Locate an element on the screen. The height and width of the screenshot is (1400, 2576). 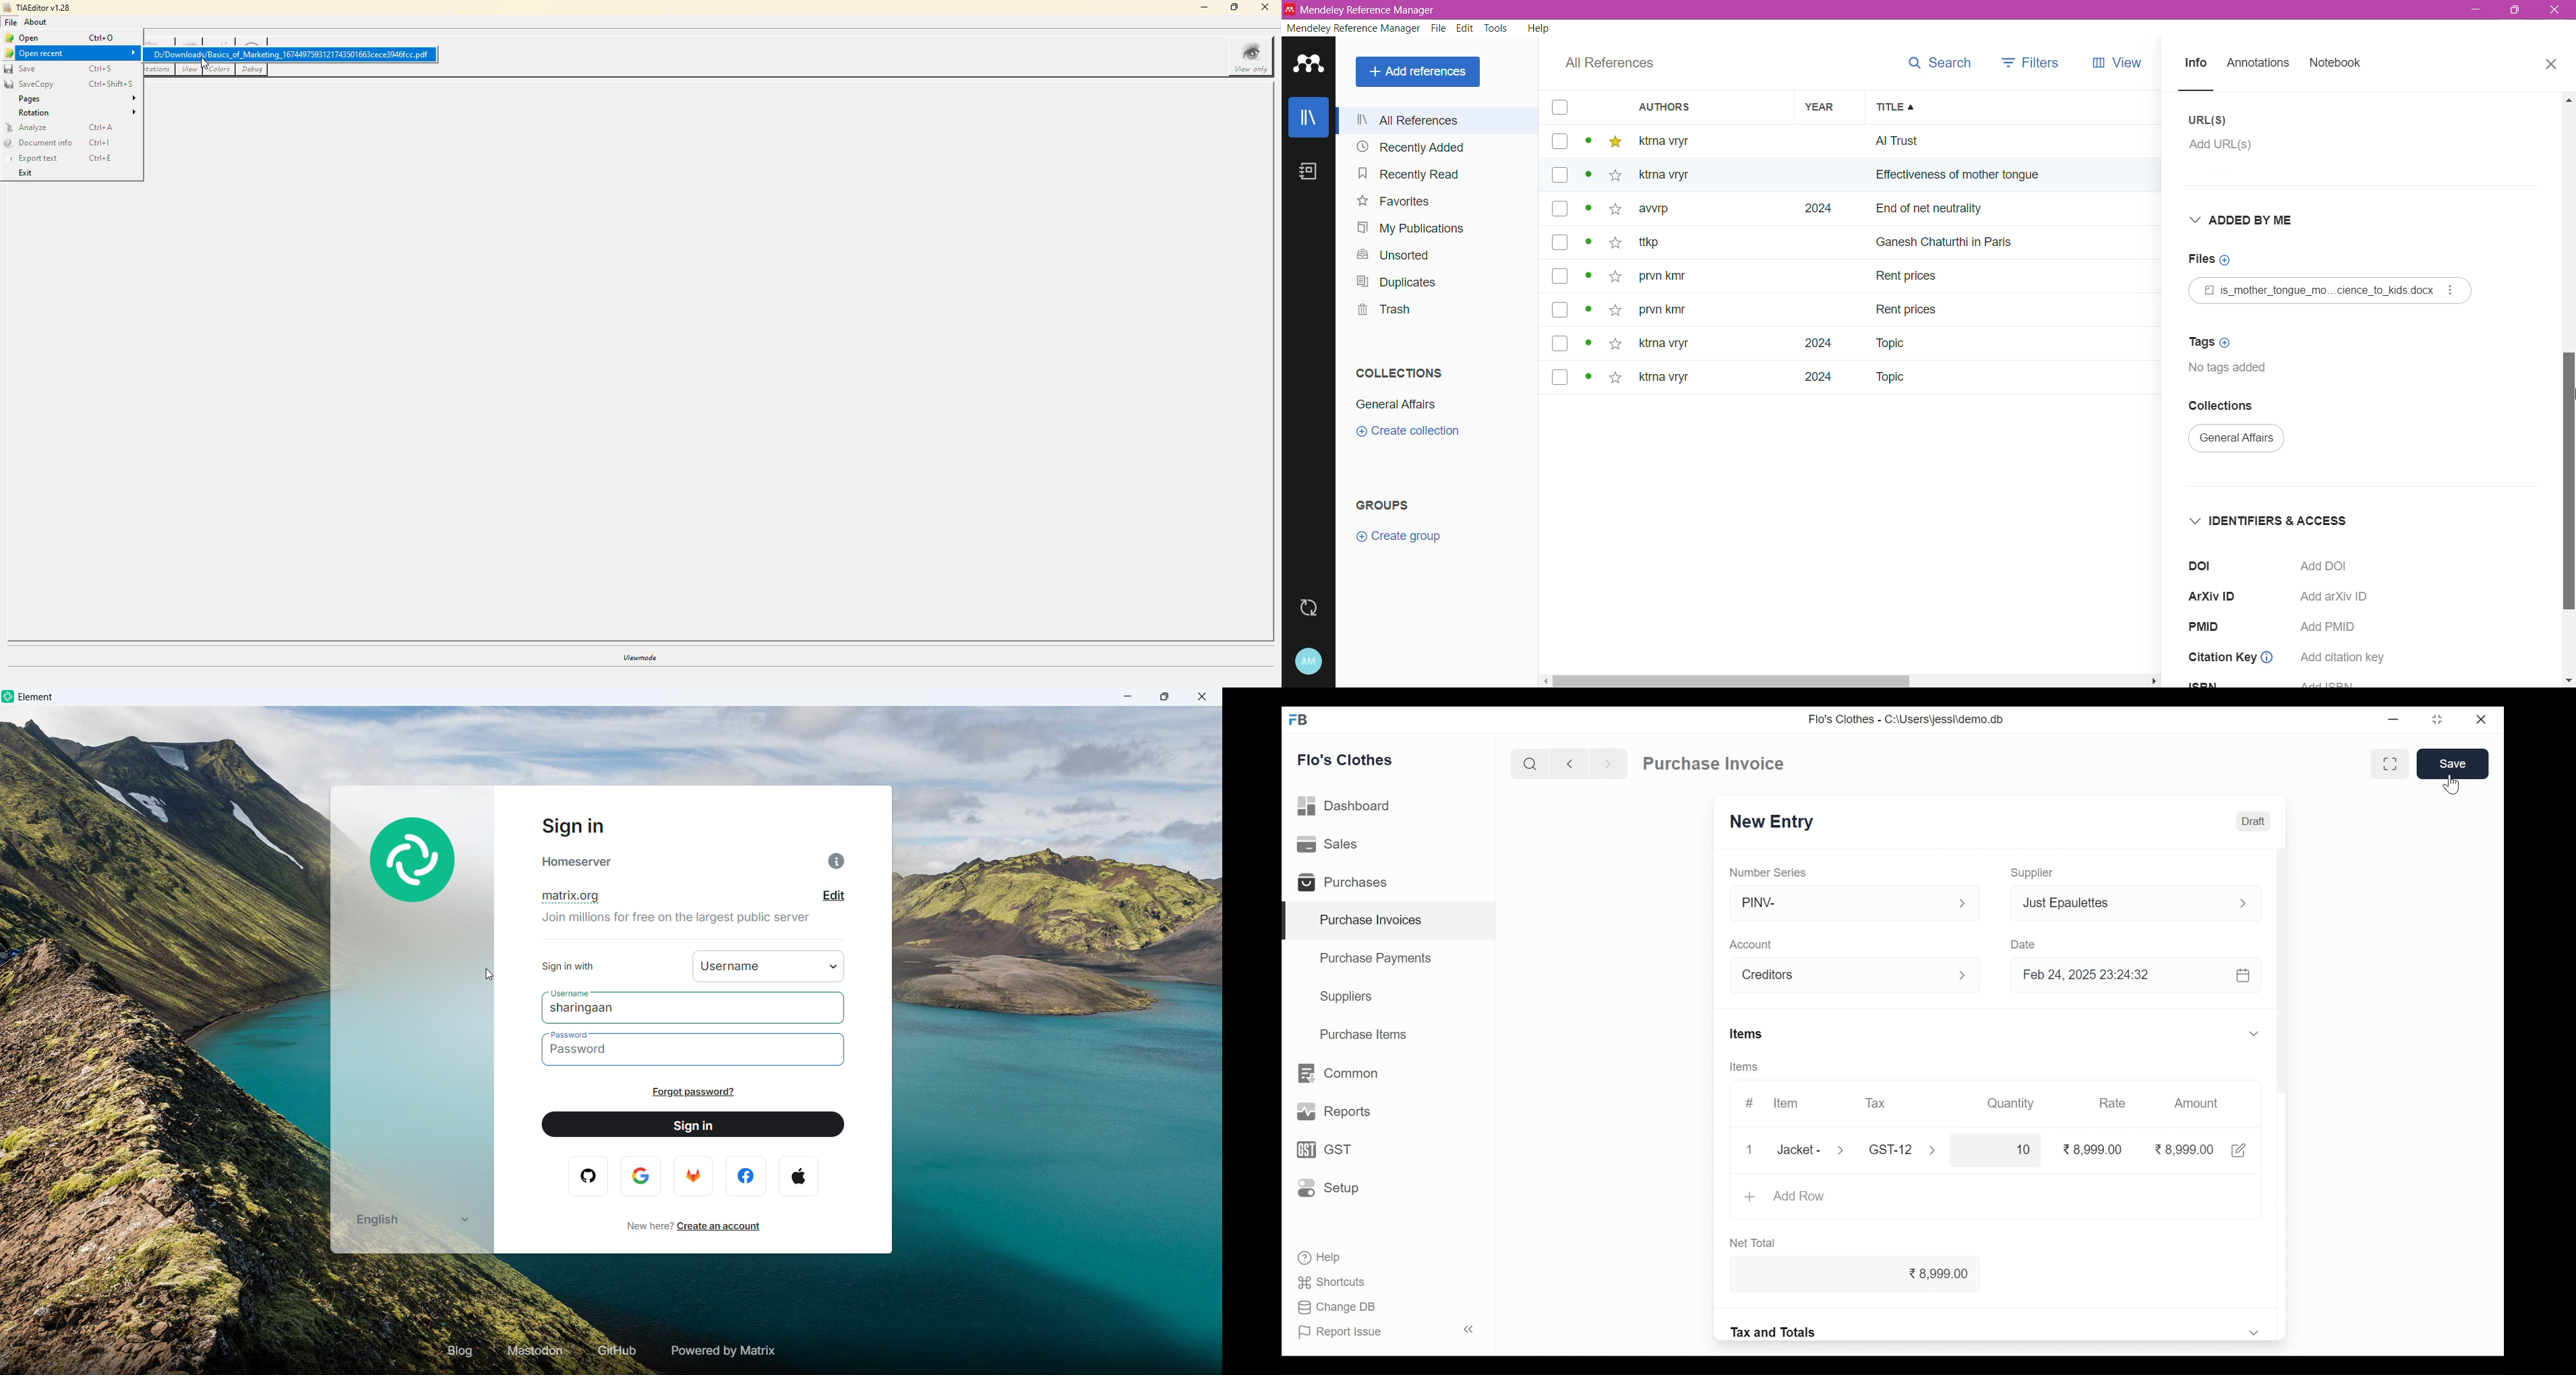
dot  is located at coordinates (1587, 144).